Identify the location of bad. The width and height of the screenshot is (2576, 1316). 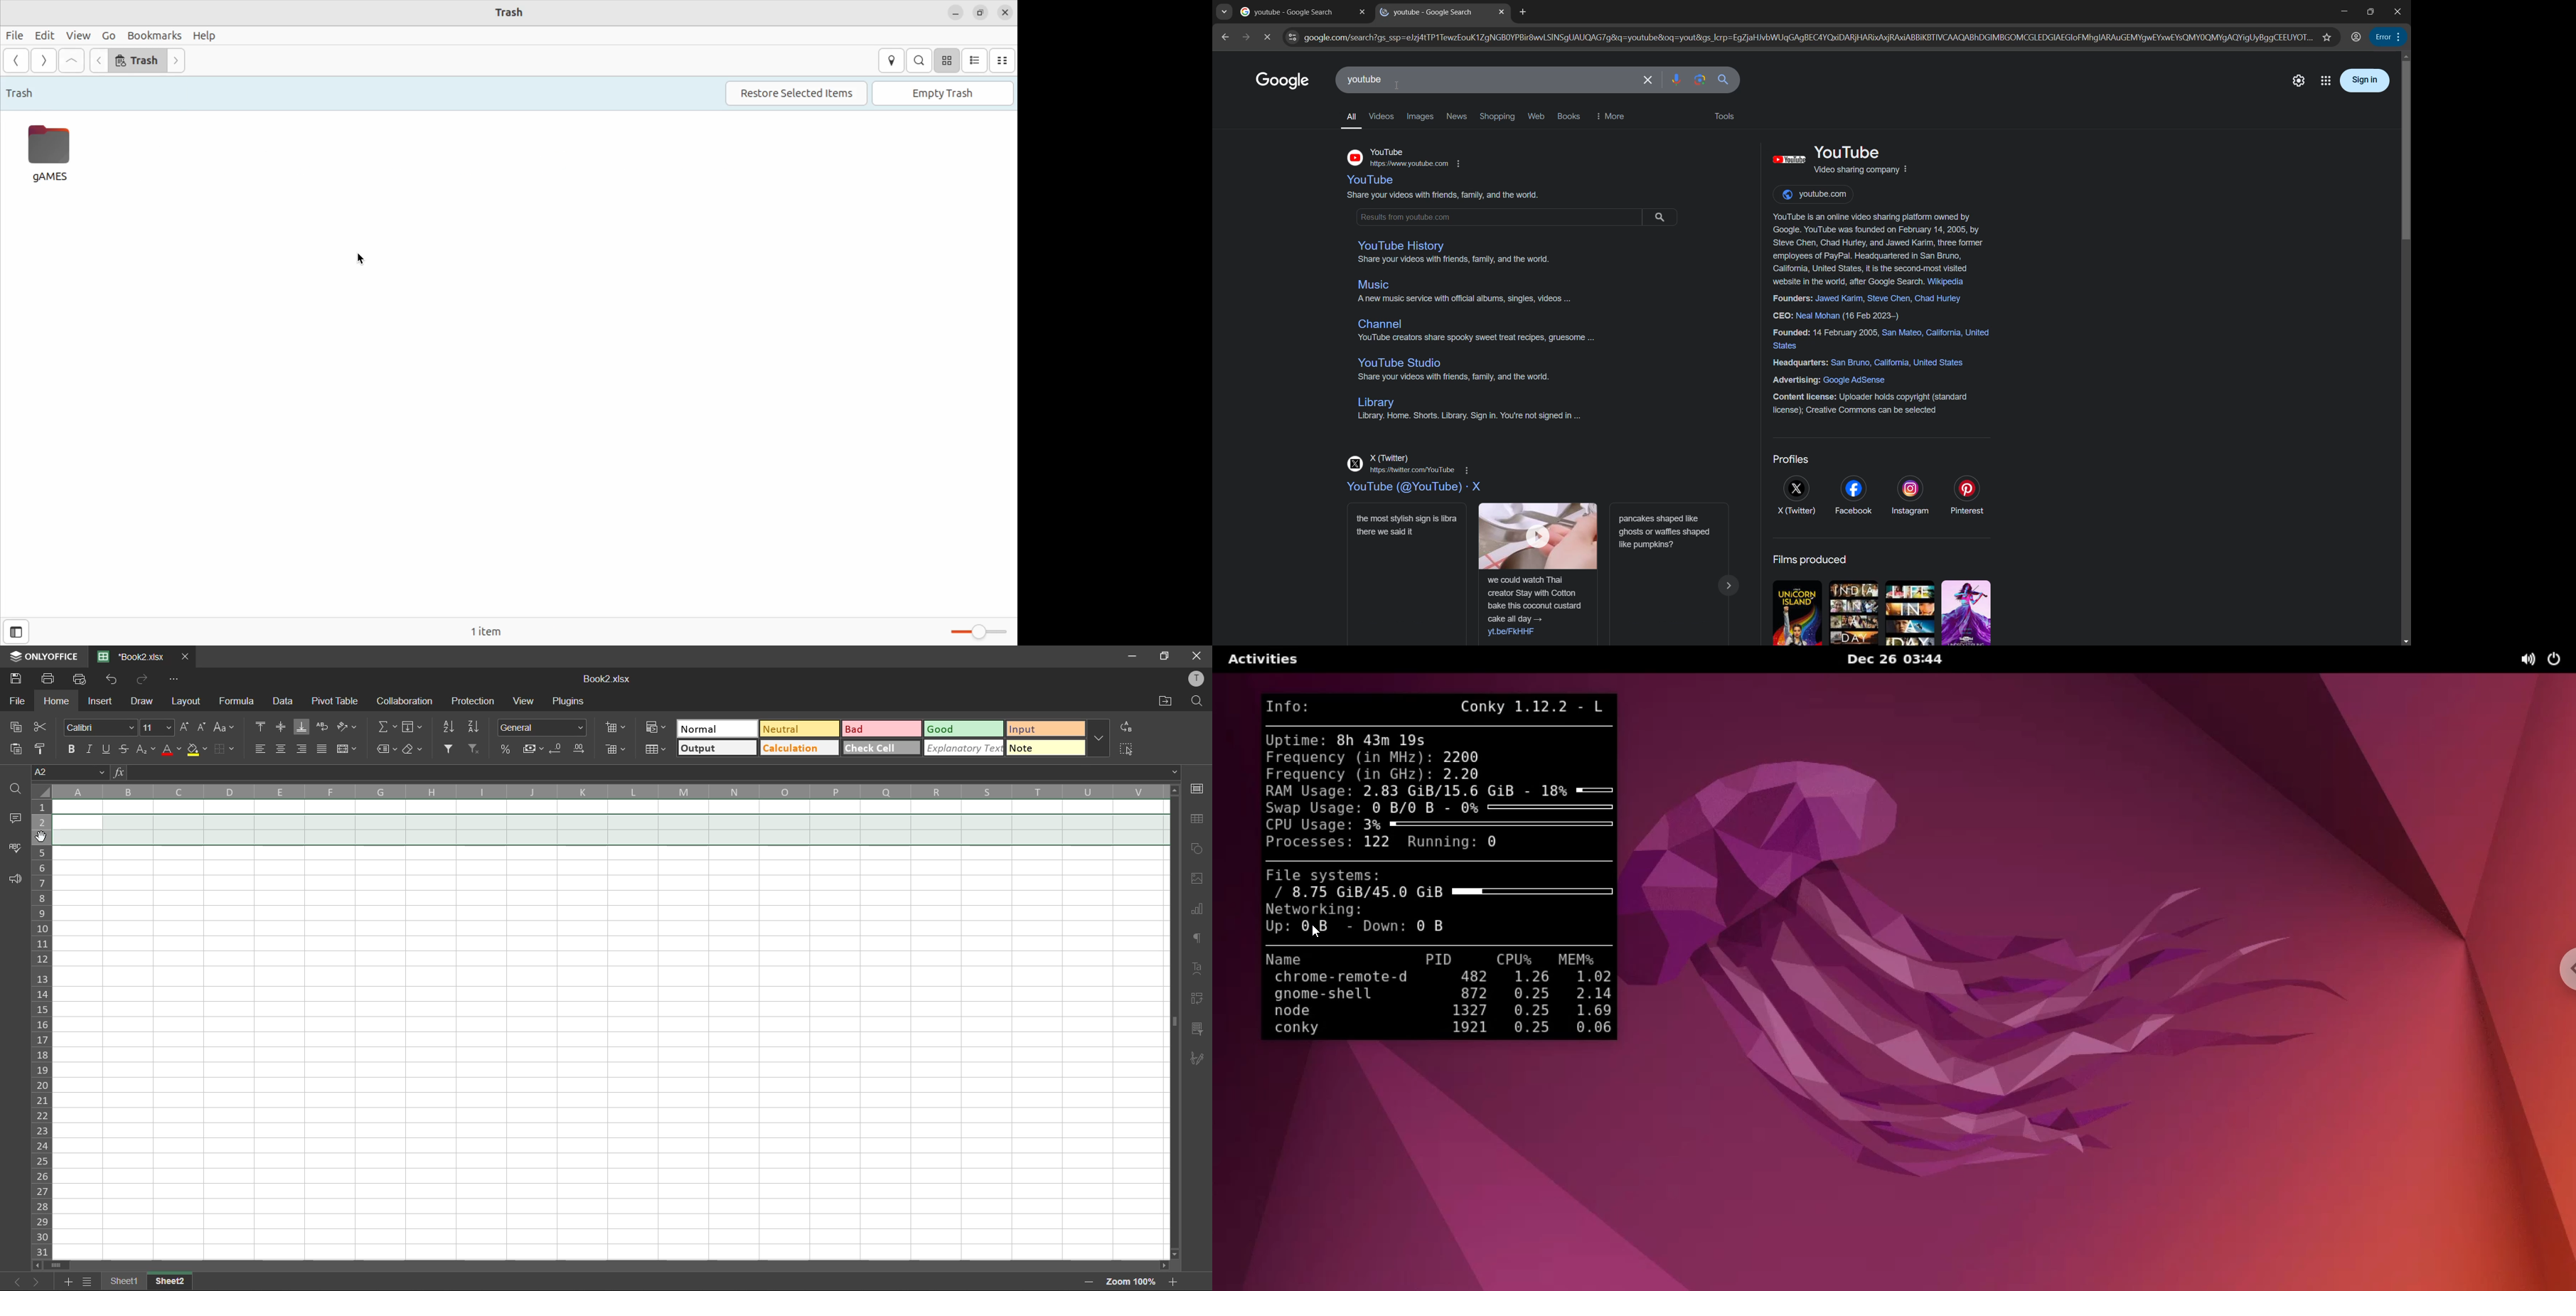
(881, 728).